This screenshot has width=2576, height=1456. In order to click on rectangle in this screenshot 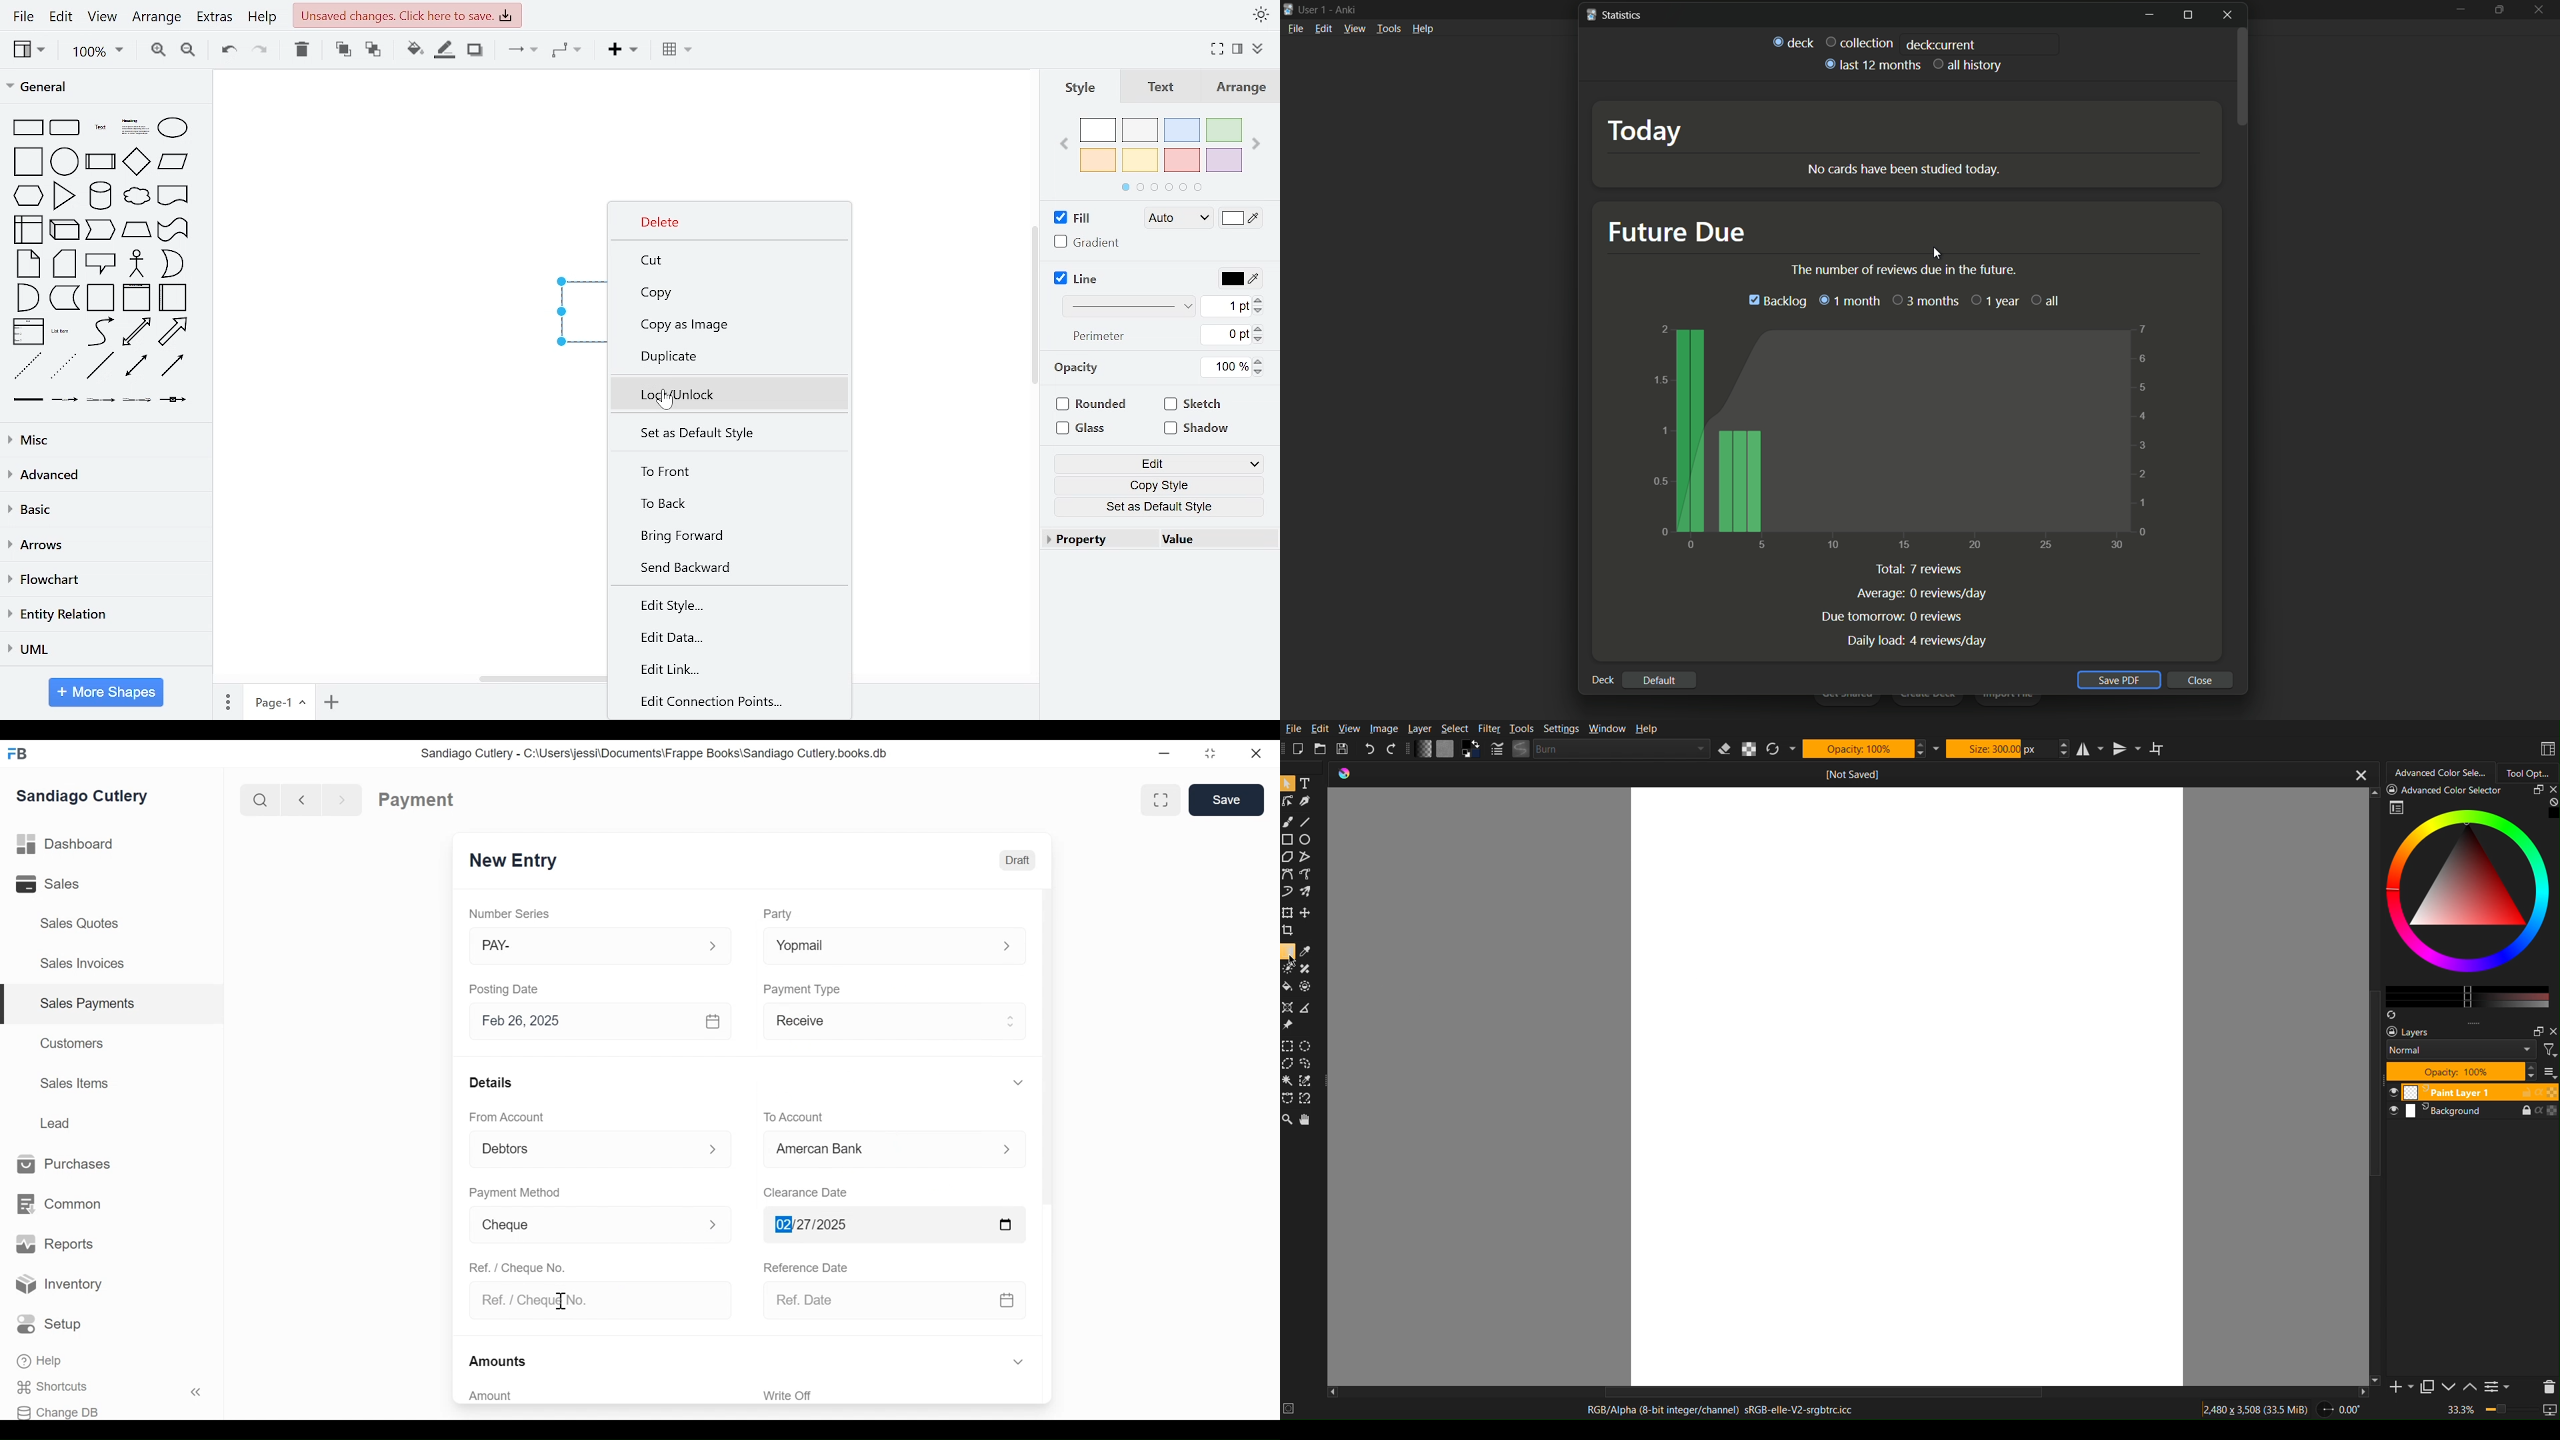, I will do `click(26, 128)`.